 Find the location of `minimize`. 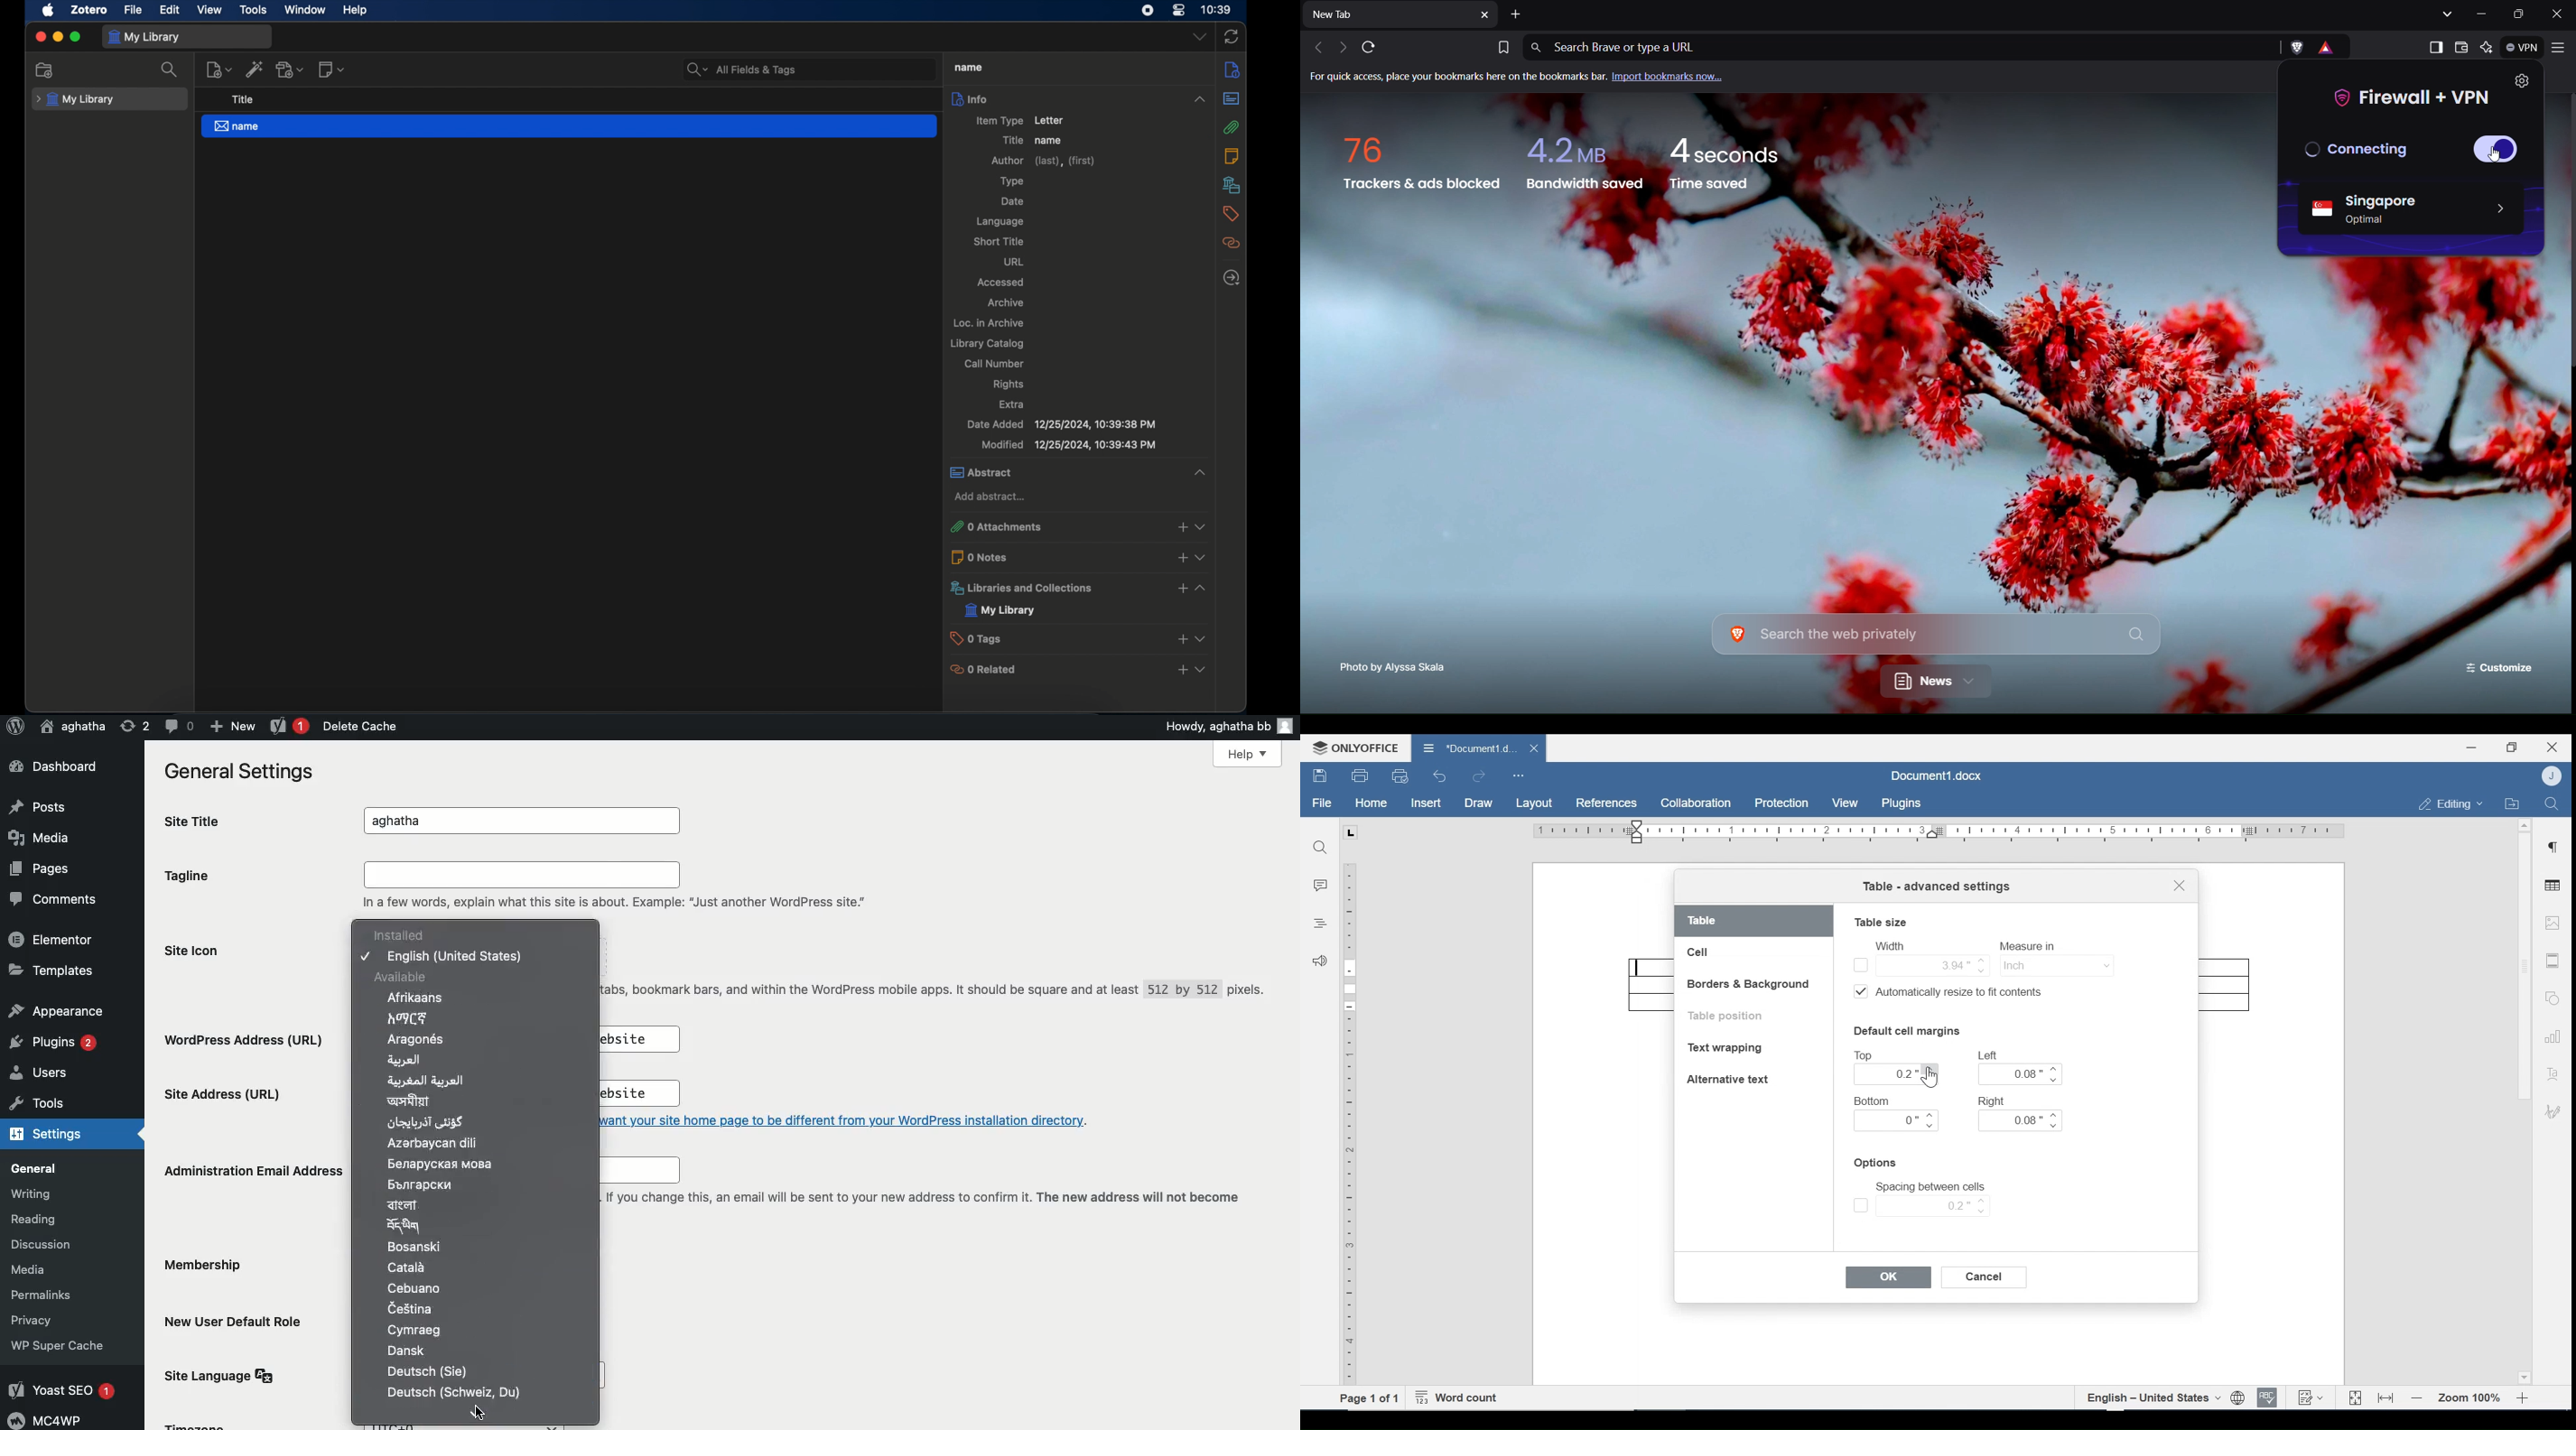

minimize is located at coordinates (59, 38).